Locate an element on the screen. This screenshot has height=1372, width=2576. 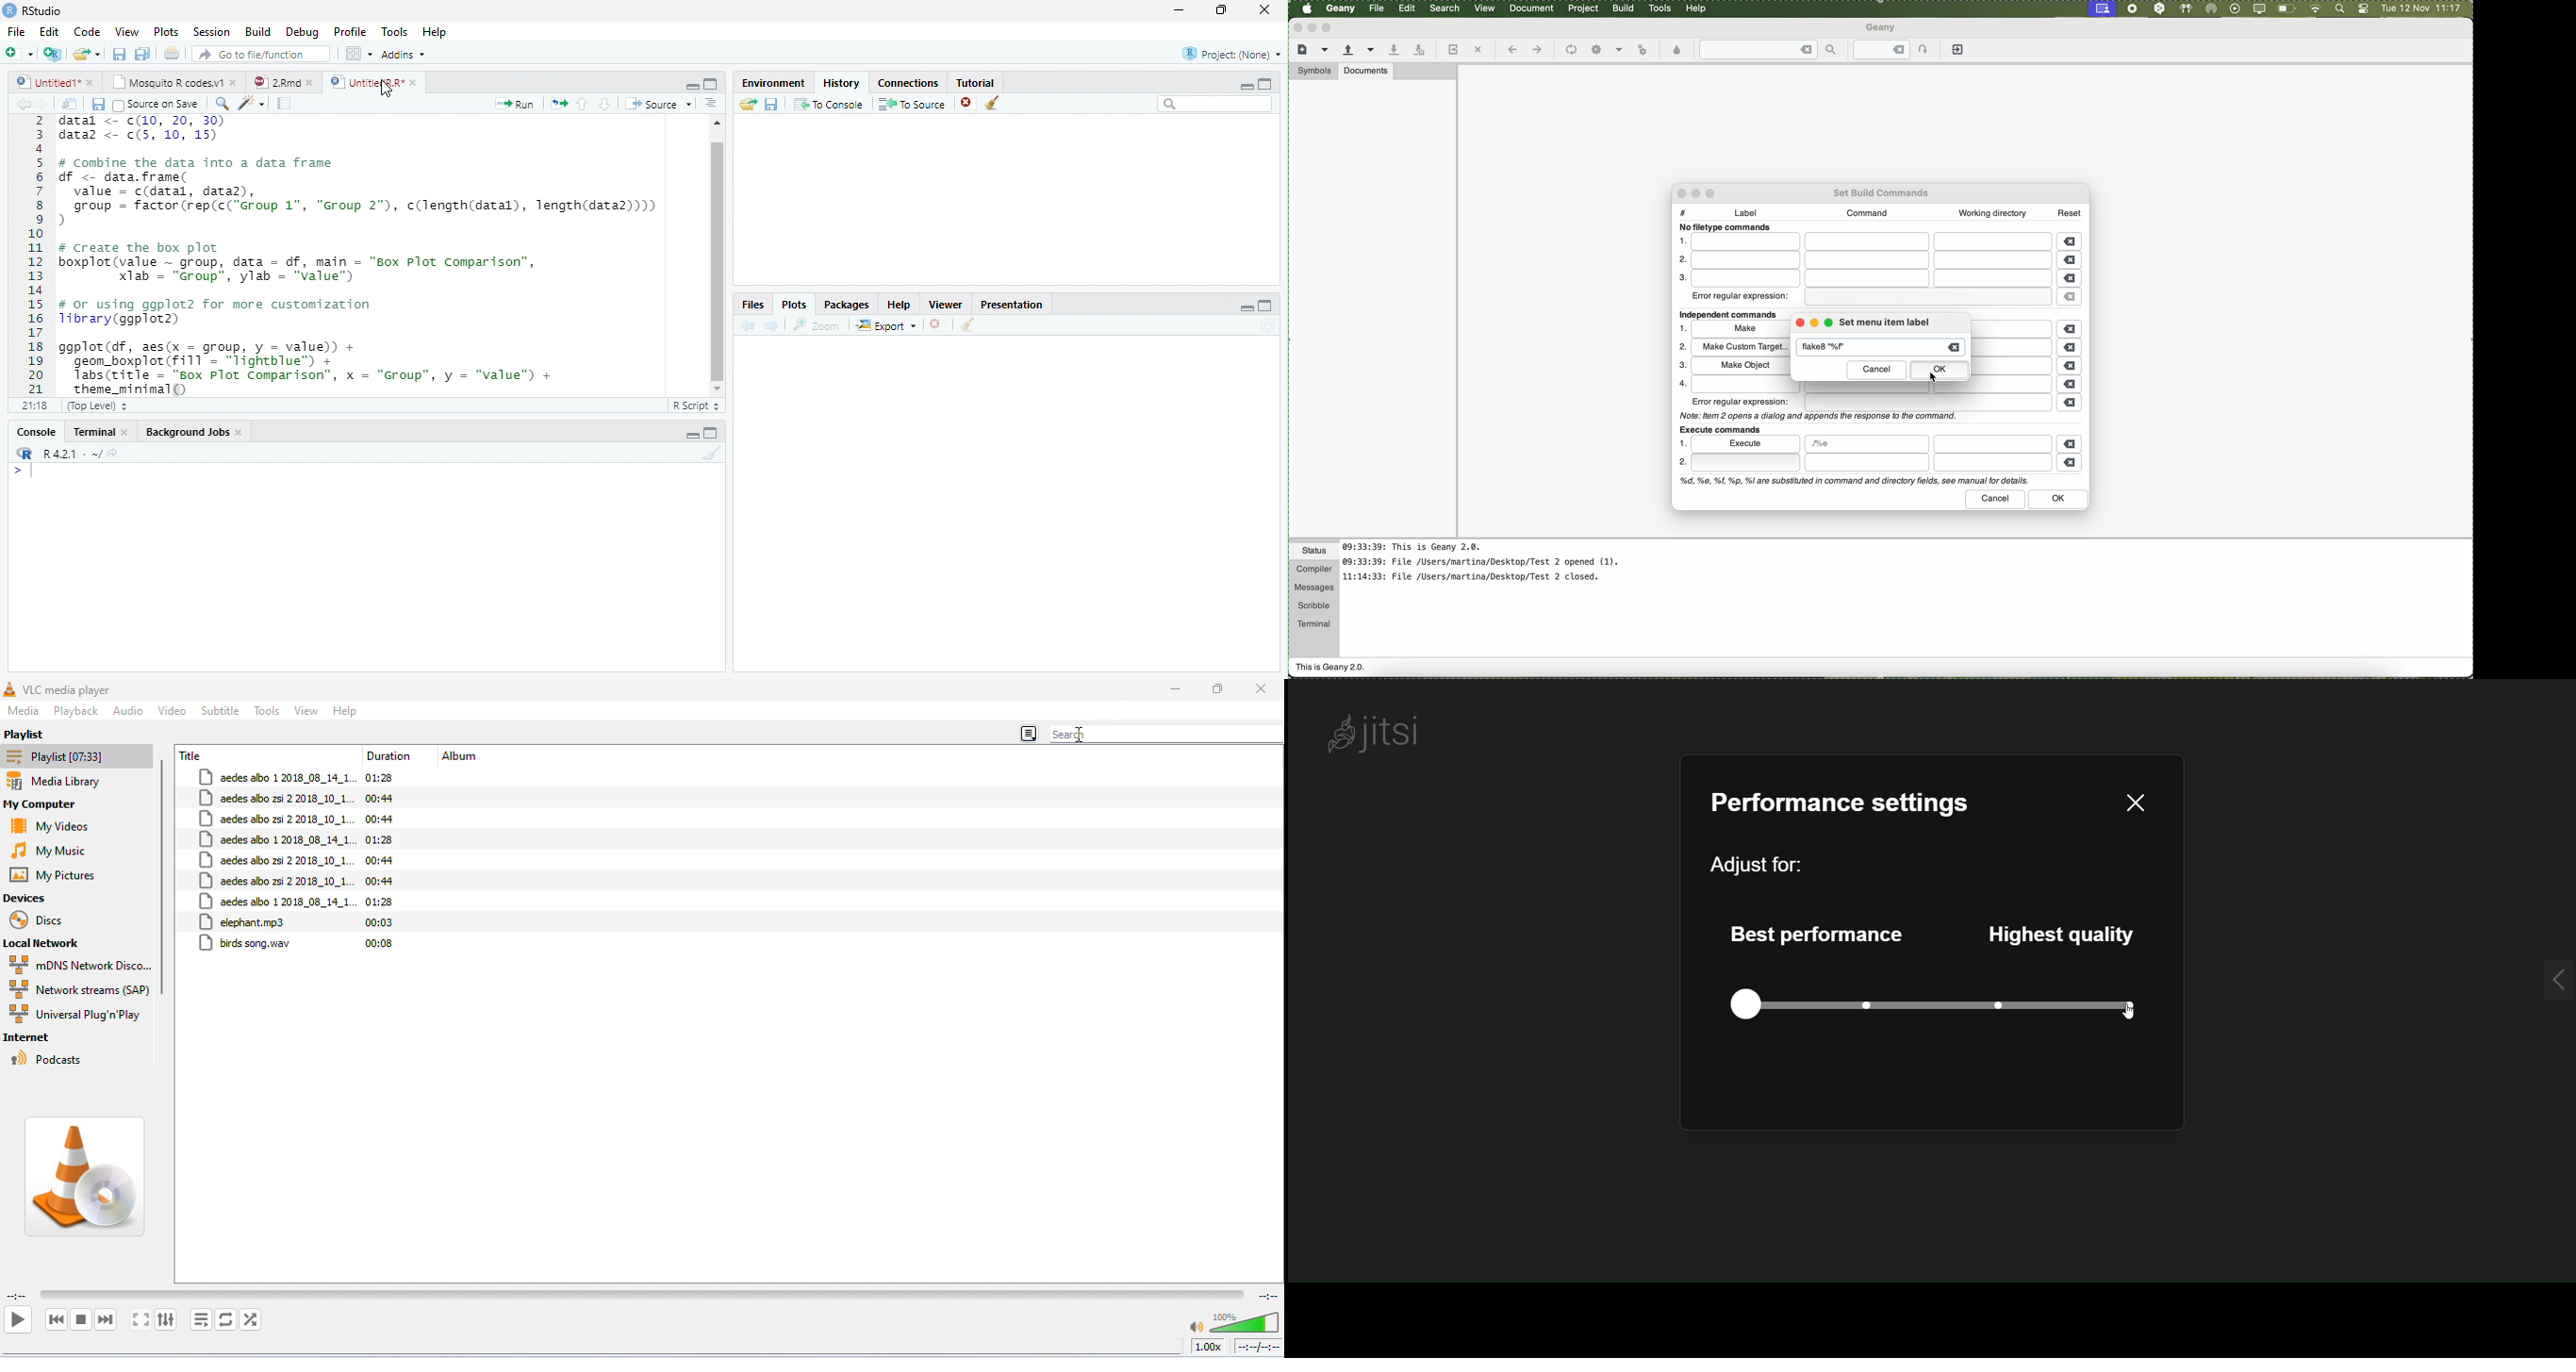
Background Jobs is located at coordinates (188, 431).